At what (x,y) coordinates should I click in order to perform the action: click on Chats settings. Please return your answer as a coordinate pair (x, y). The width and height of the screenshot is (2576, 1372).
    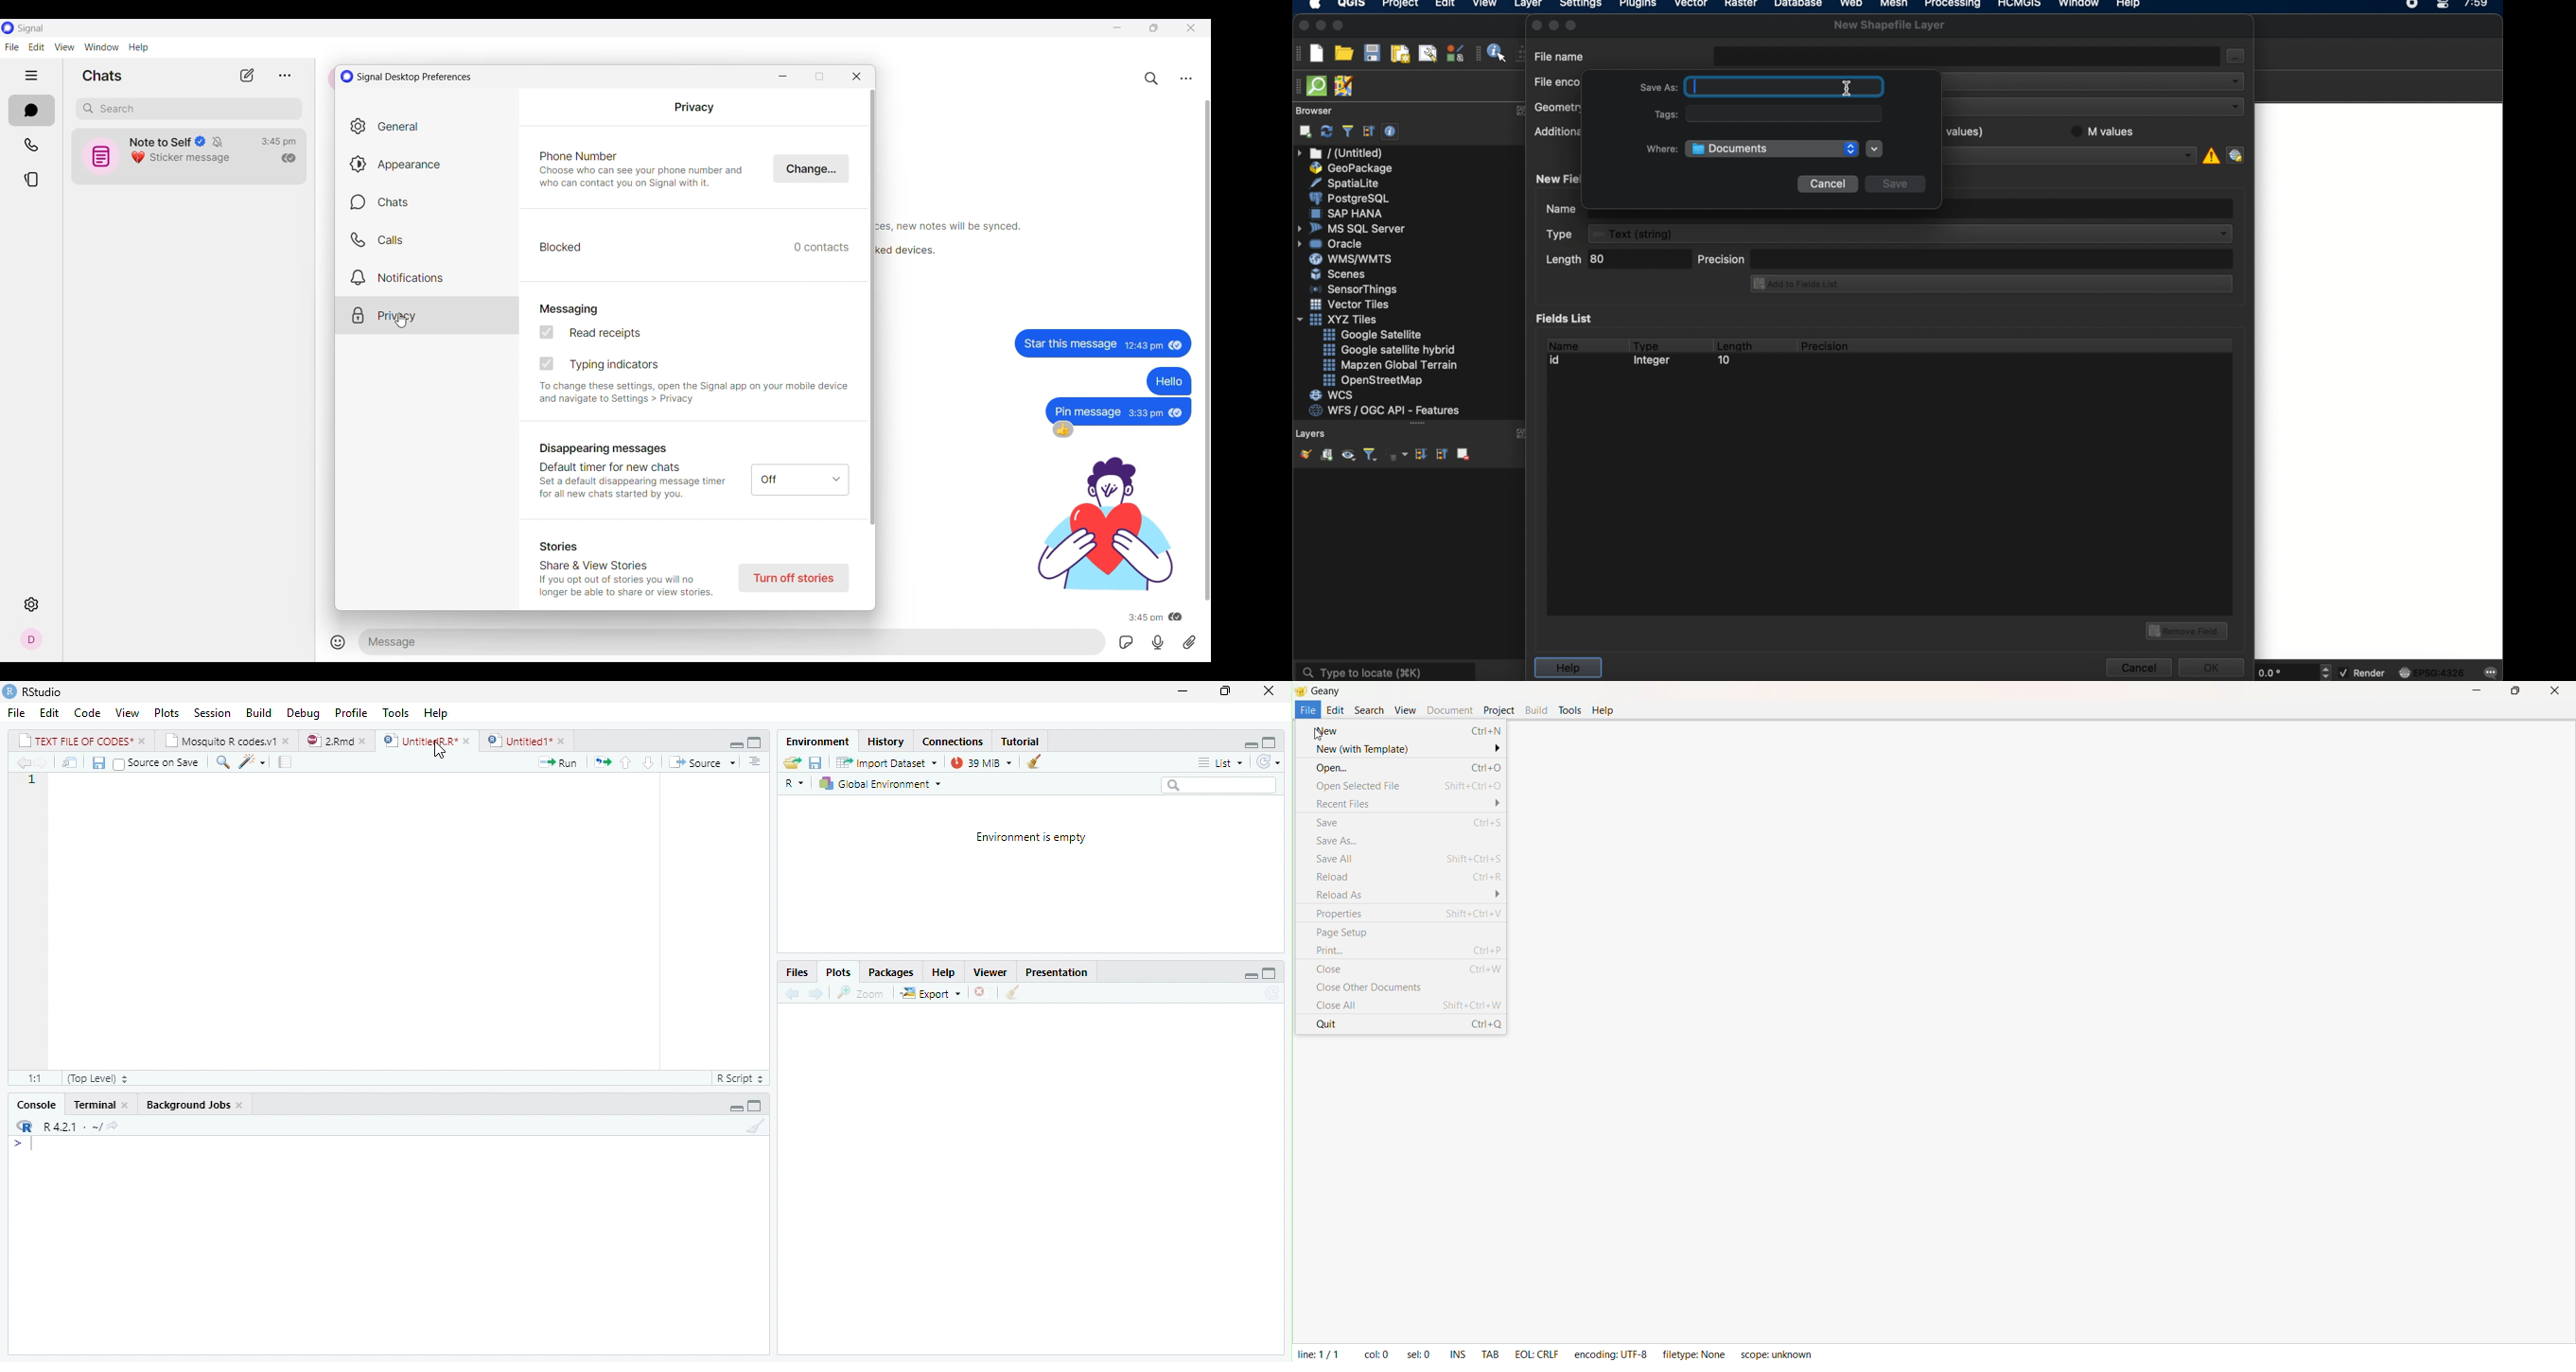
    Looking at the image, I should click on (428, 202).